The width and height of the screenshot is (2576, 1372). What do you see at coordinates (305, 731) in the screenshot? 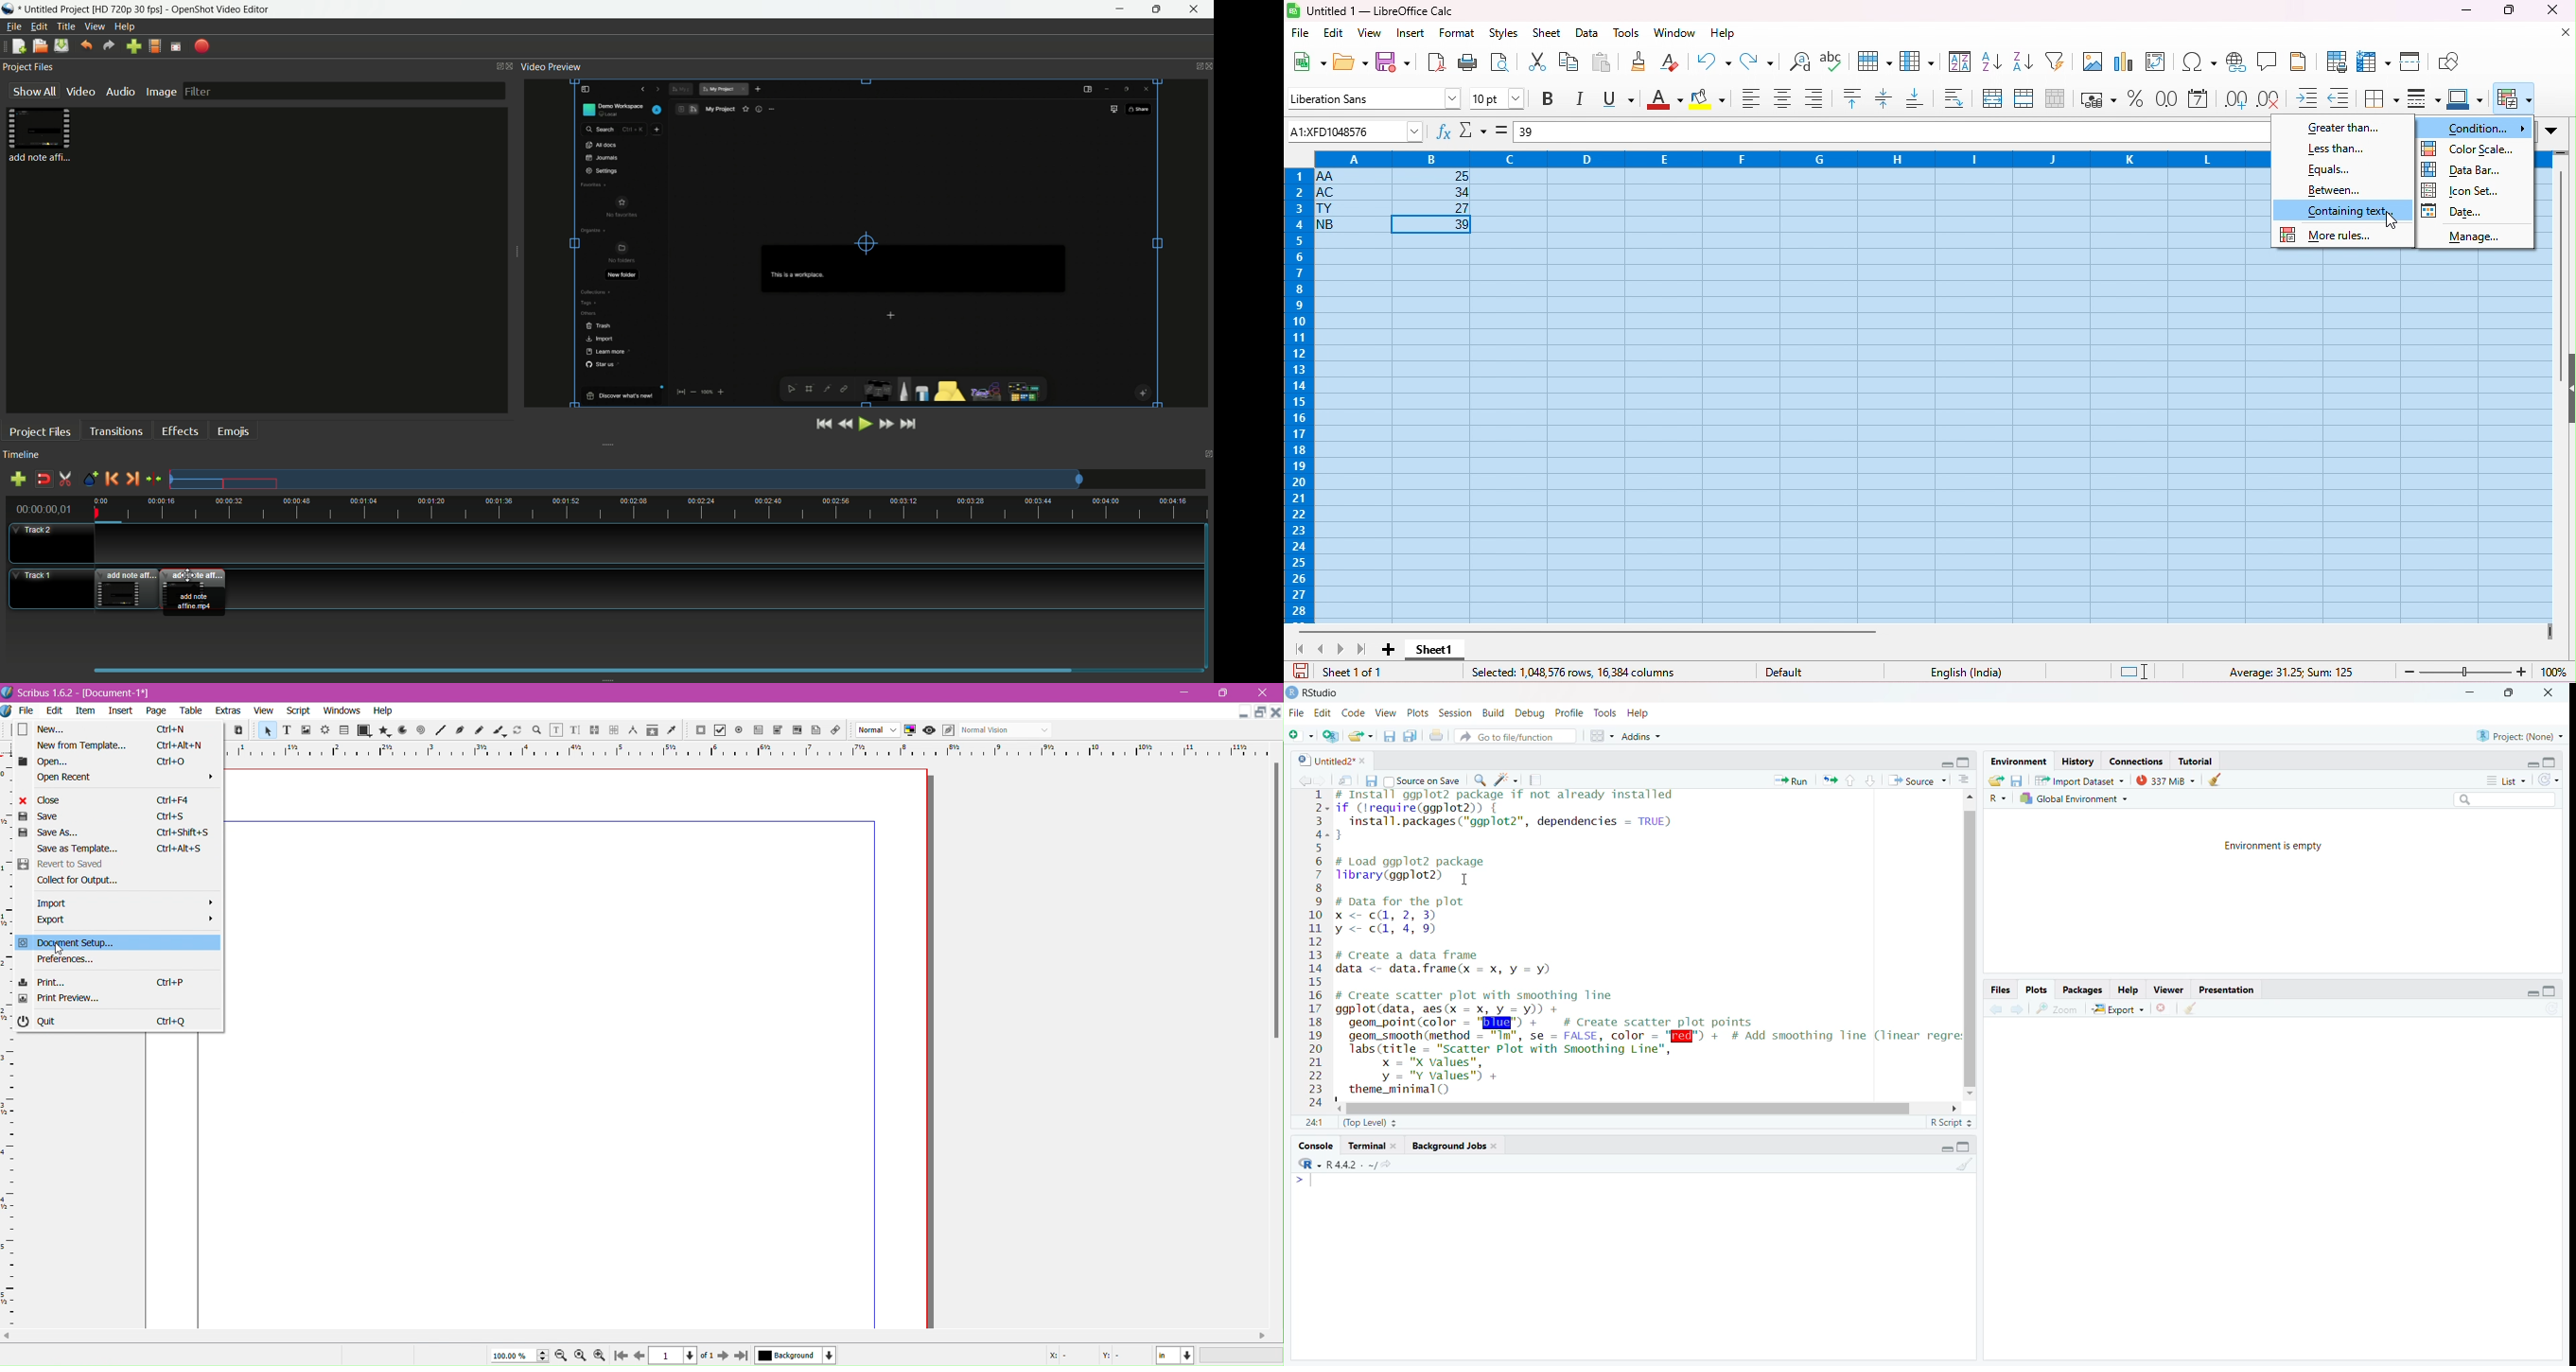
I see `image frame` at bounding box center [305, 731].